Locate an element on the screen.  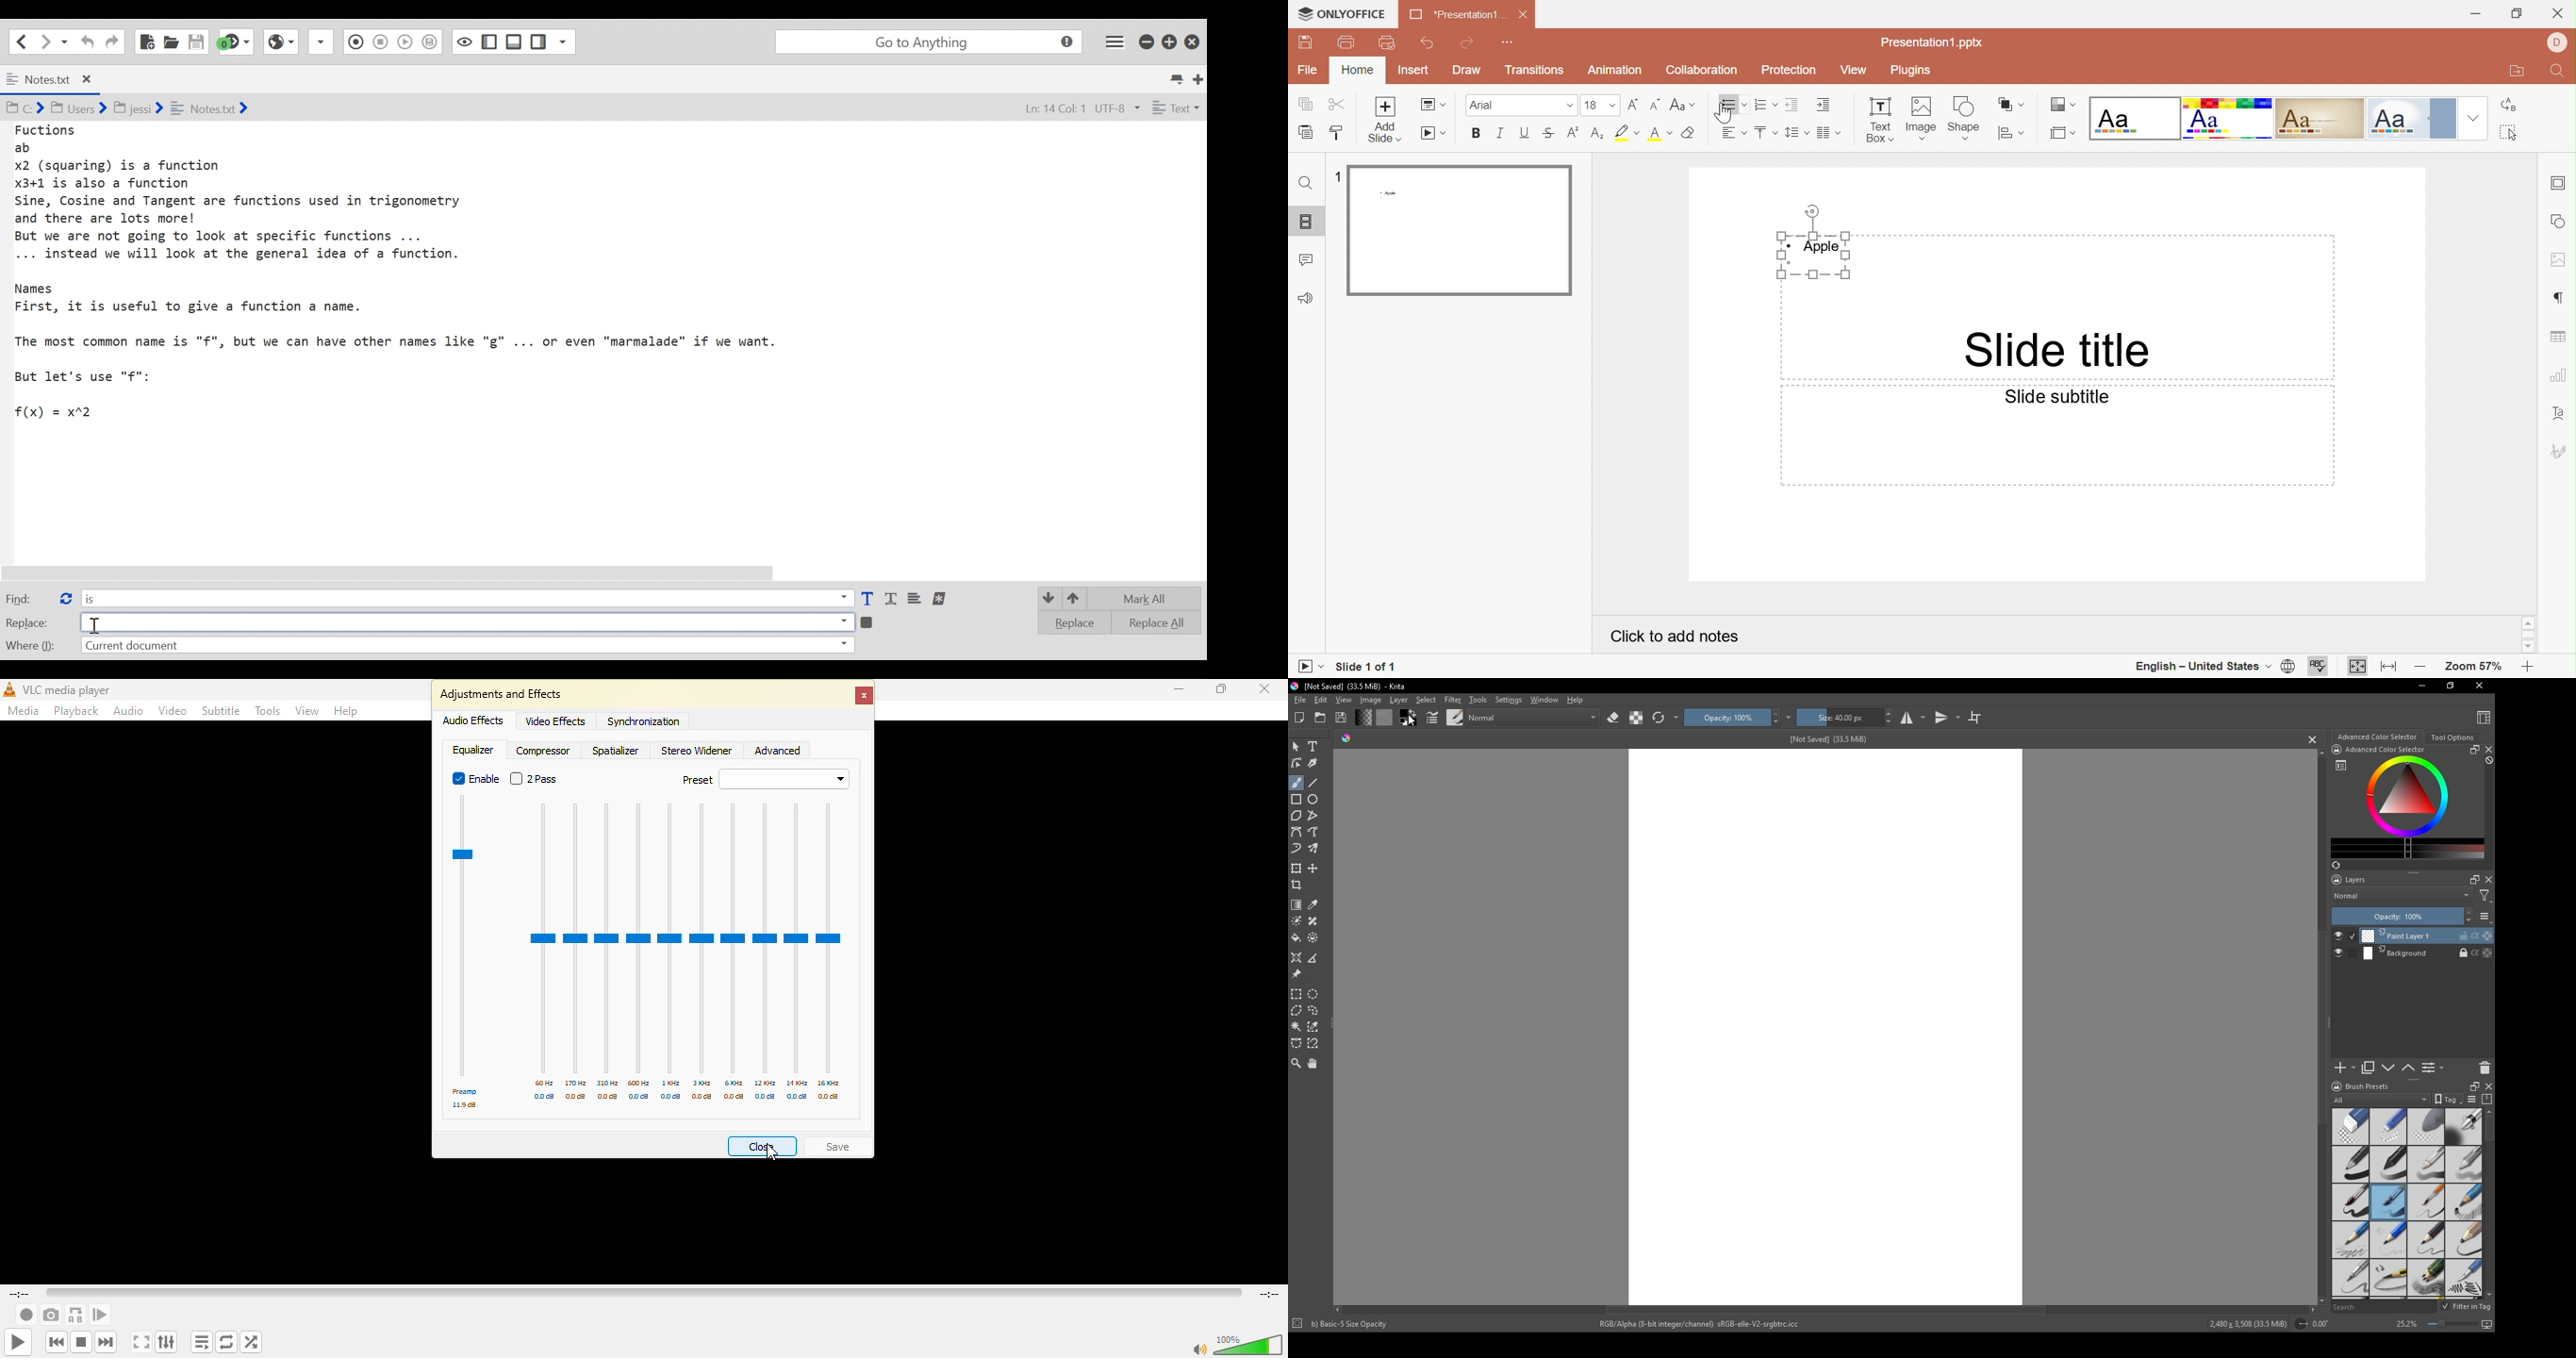
Transitions is located at coordinates (1536, 71).